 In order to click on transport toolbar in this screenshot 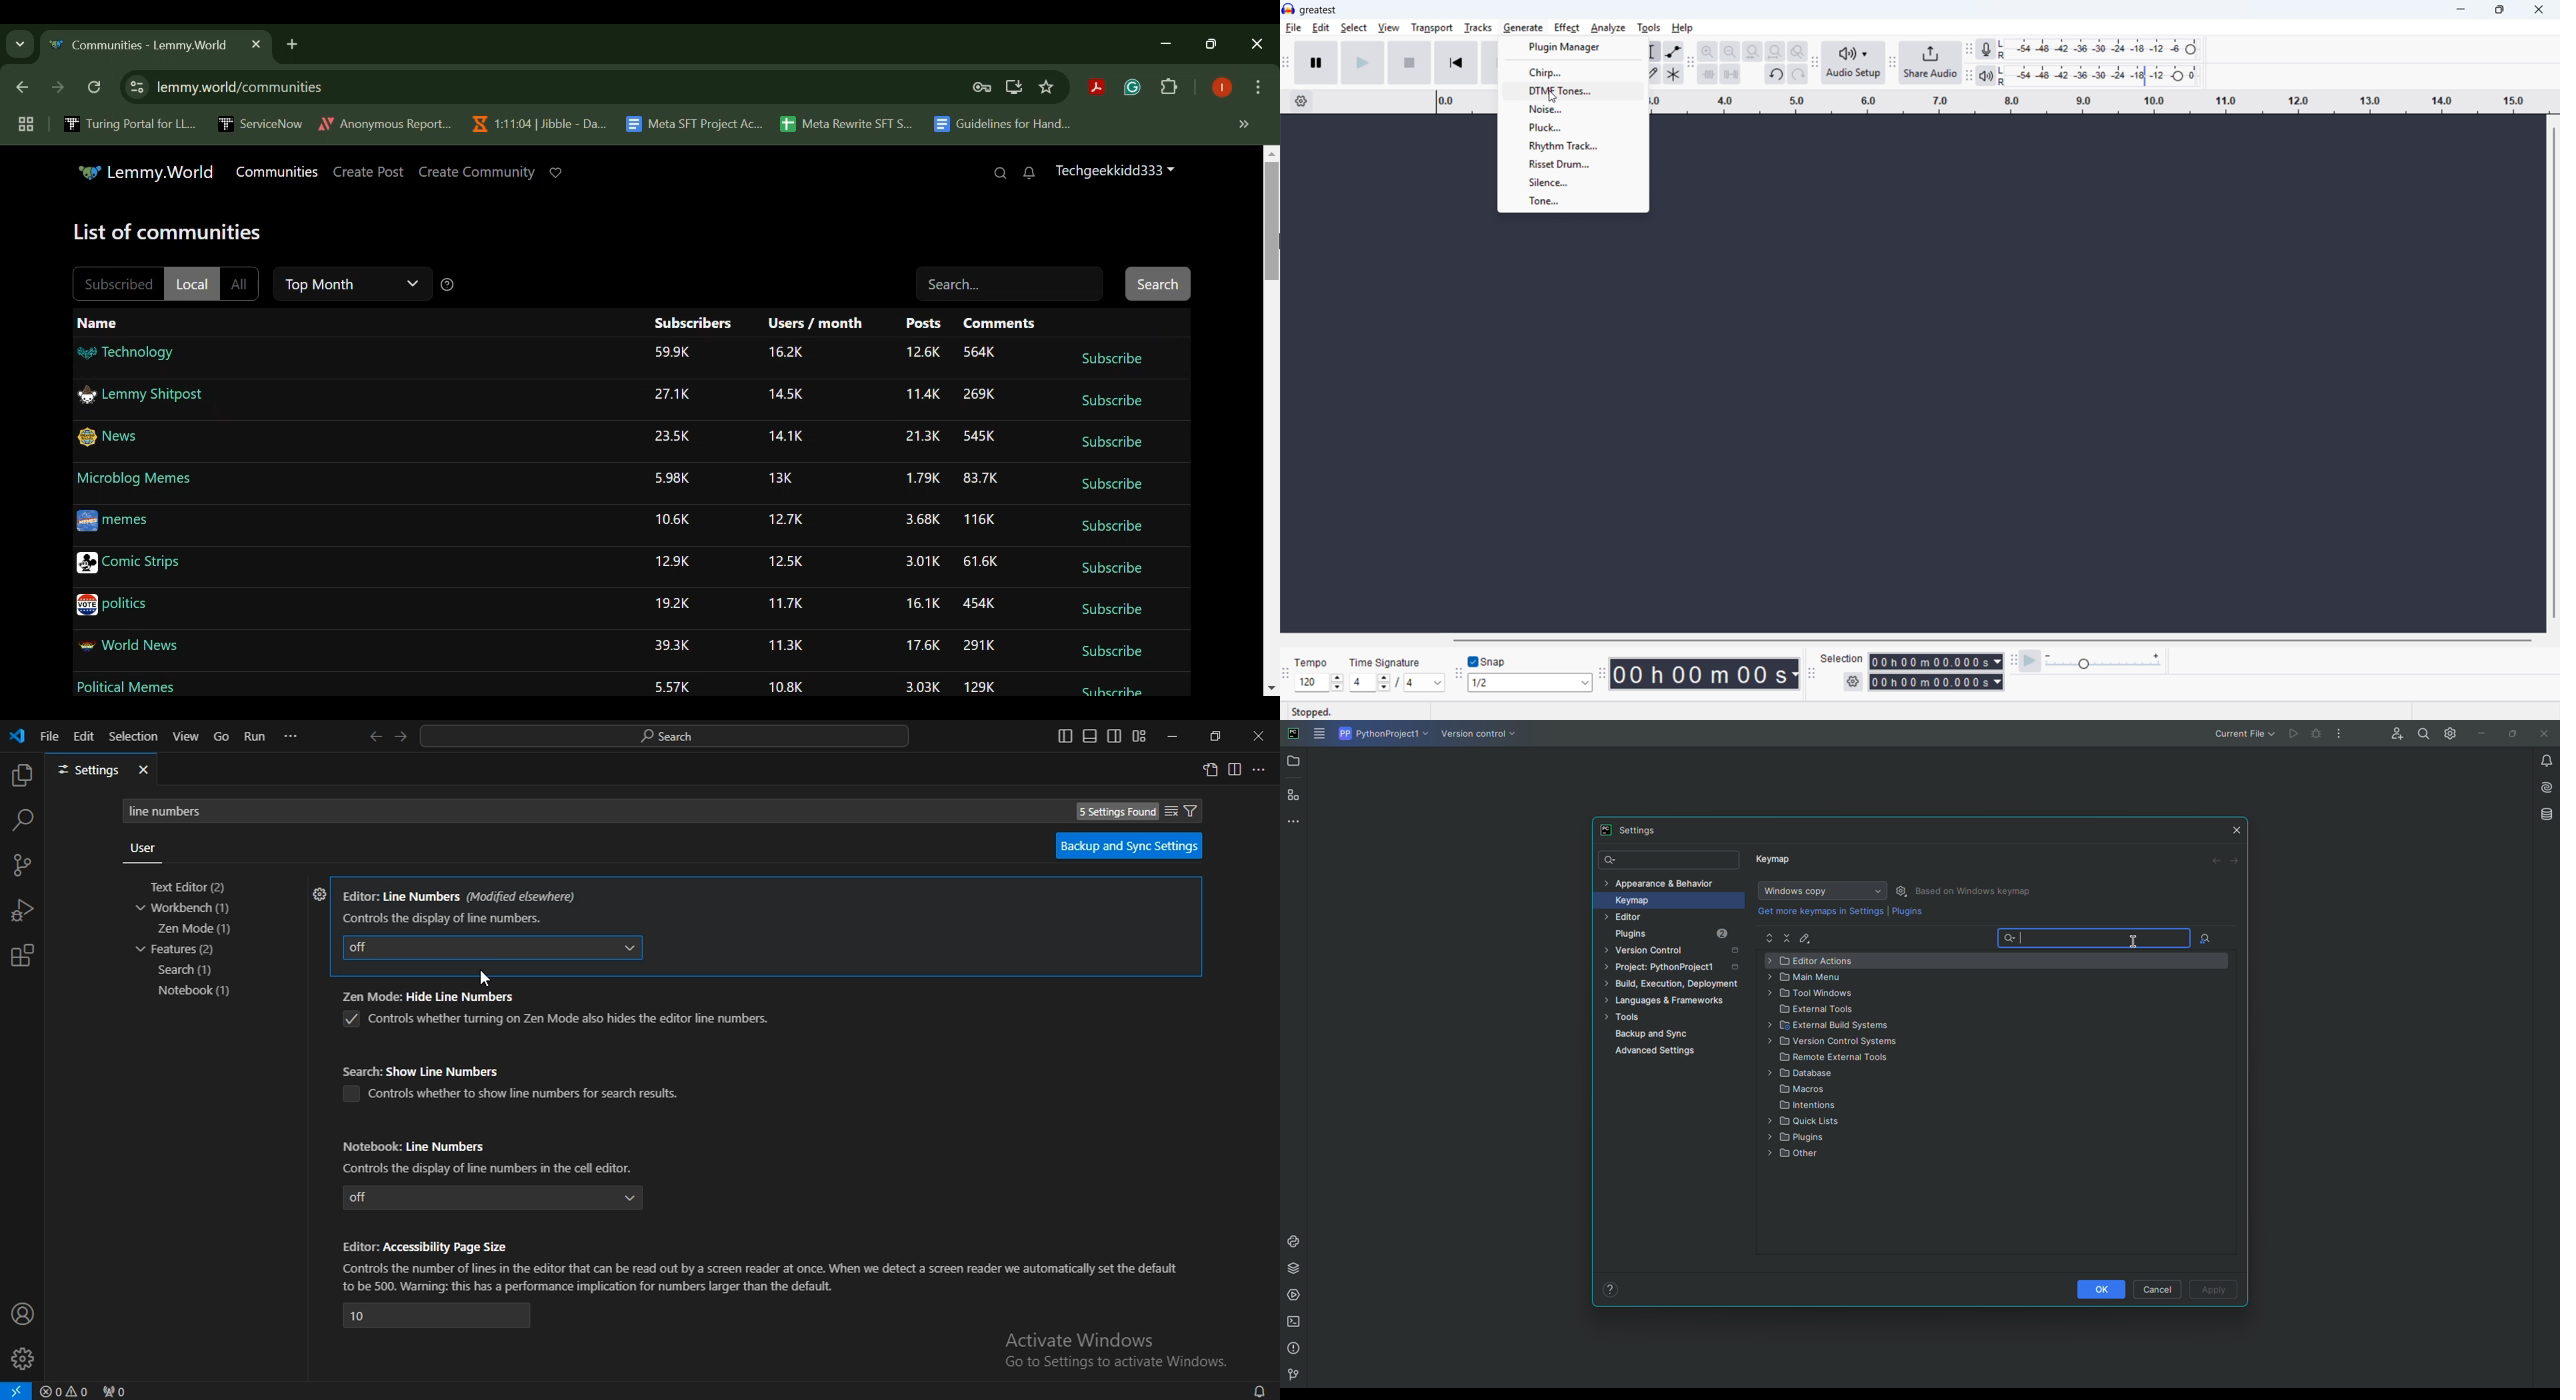, I will do `click(1286, 65)`.